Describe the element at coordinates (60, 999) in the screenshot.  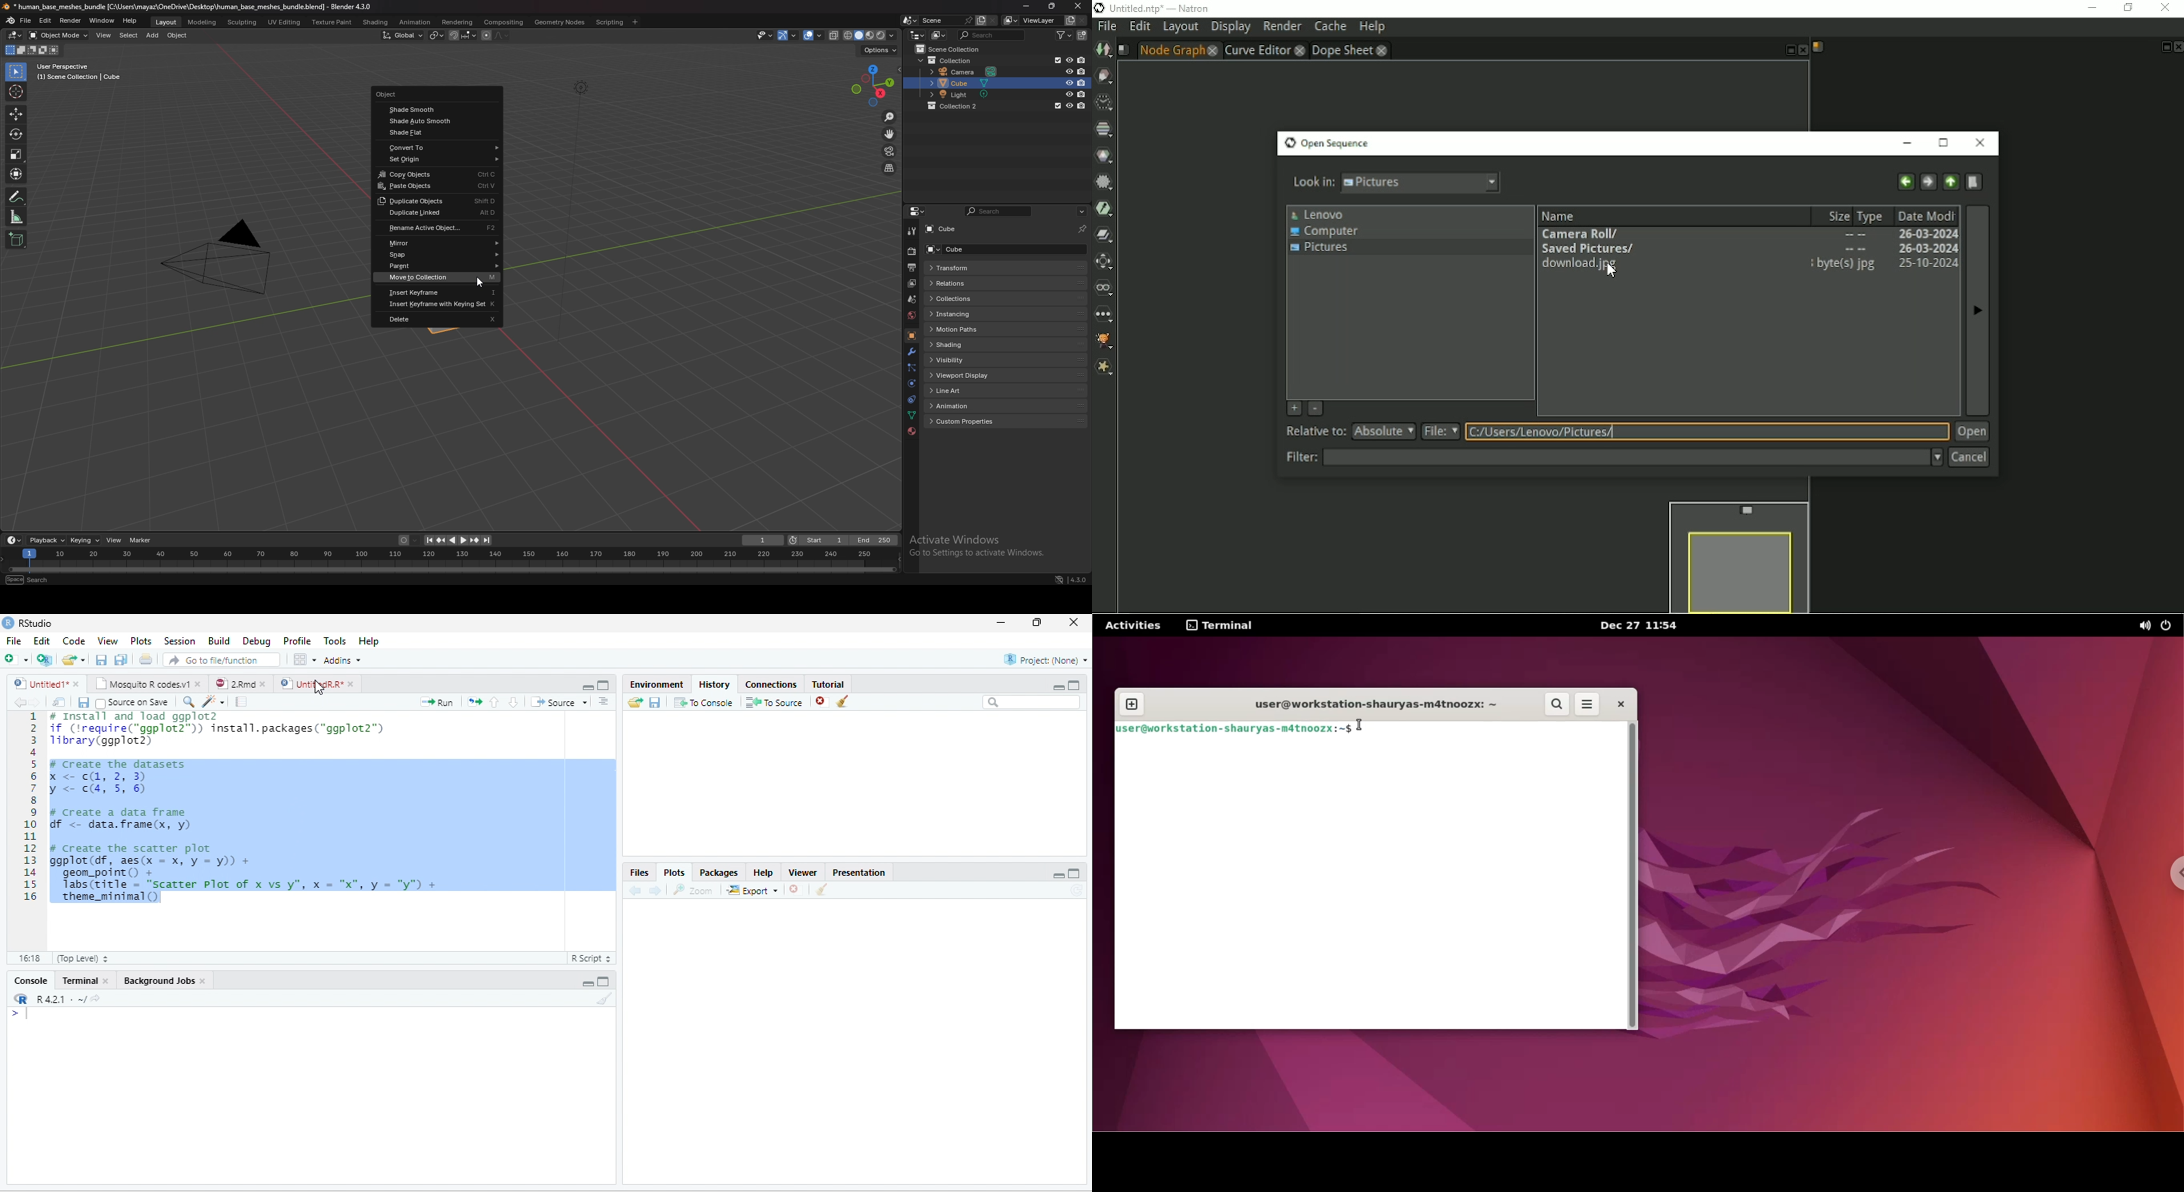
I see `R 4.2.1 . ~/` at that location.